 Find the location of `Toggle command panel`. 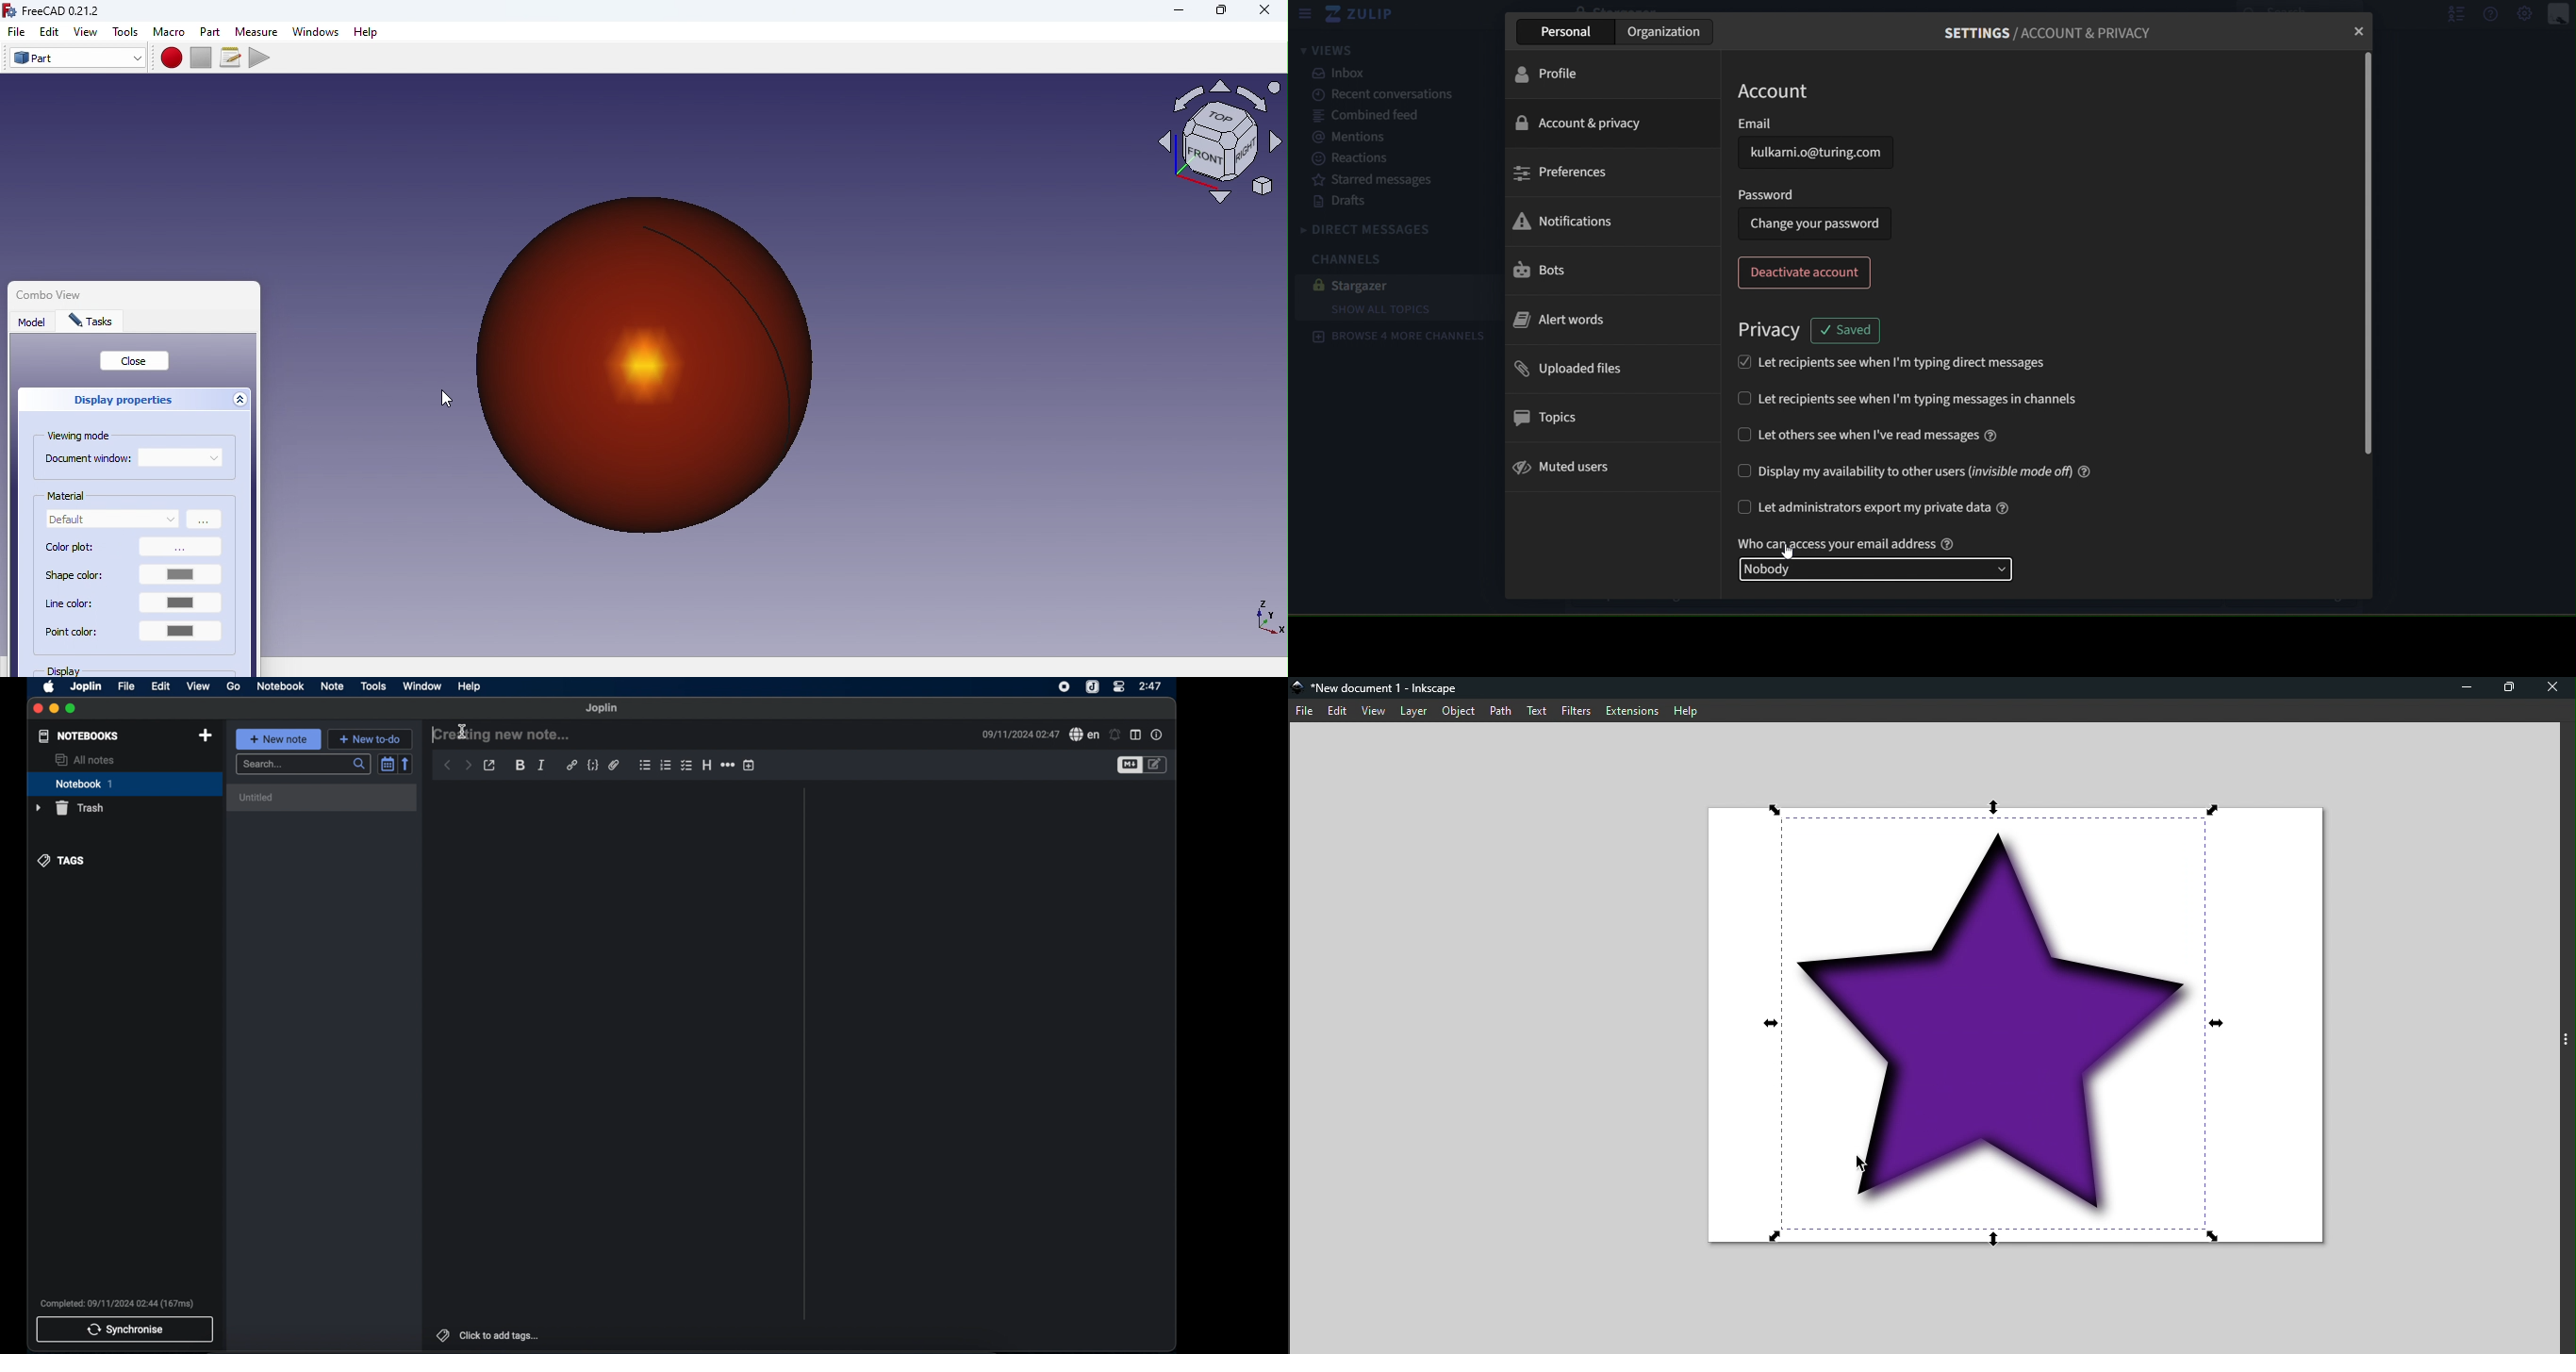

Toggle command panel is located at coordinates (2568, 1041).